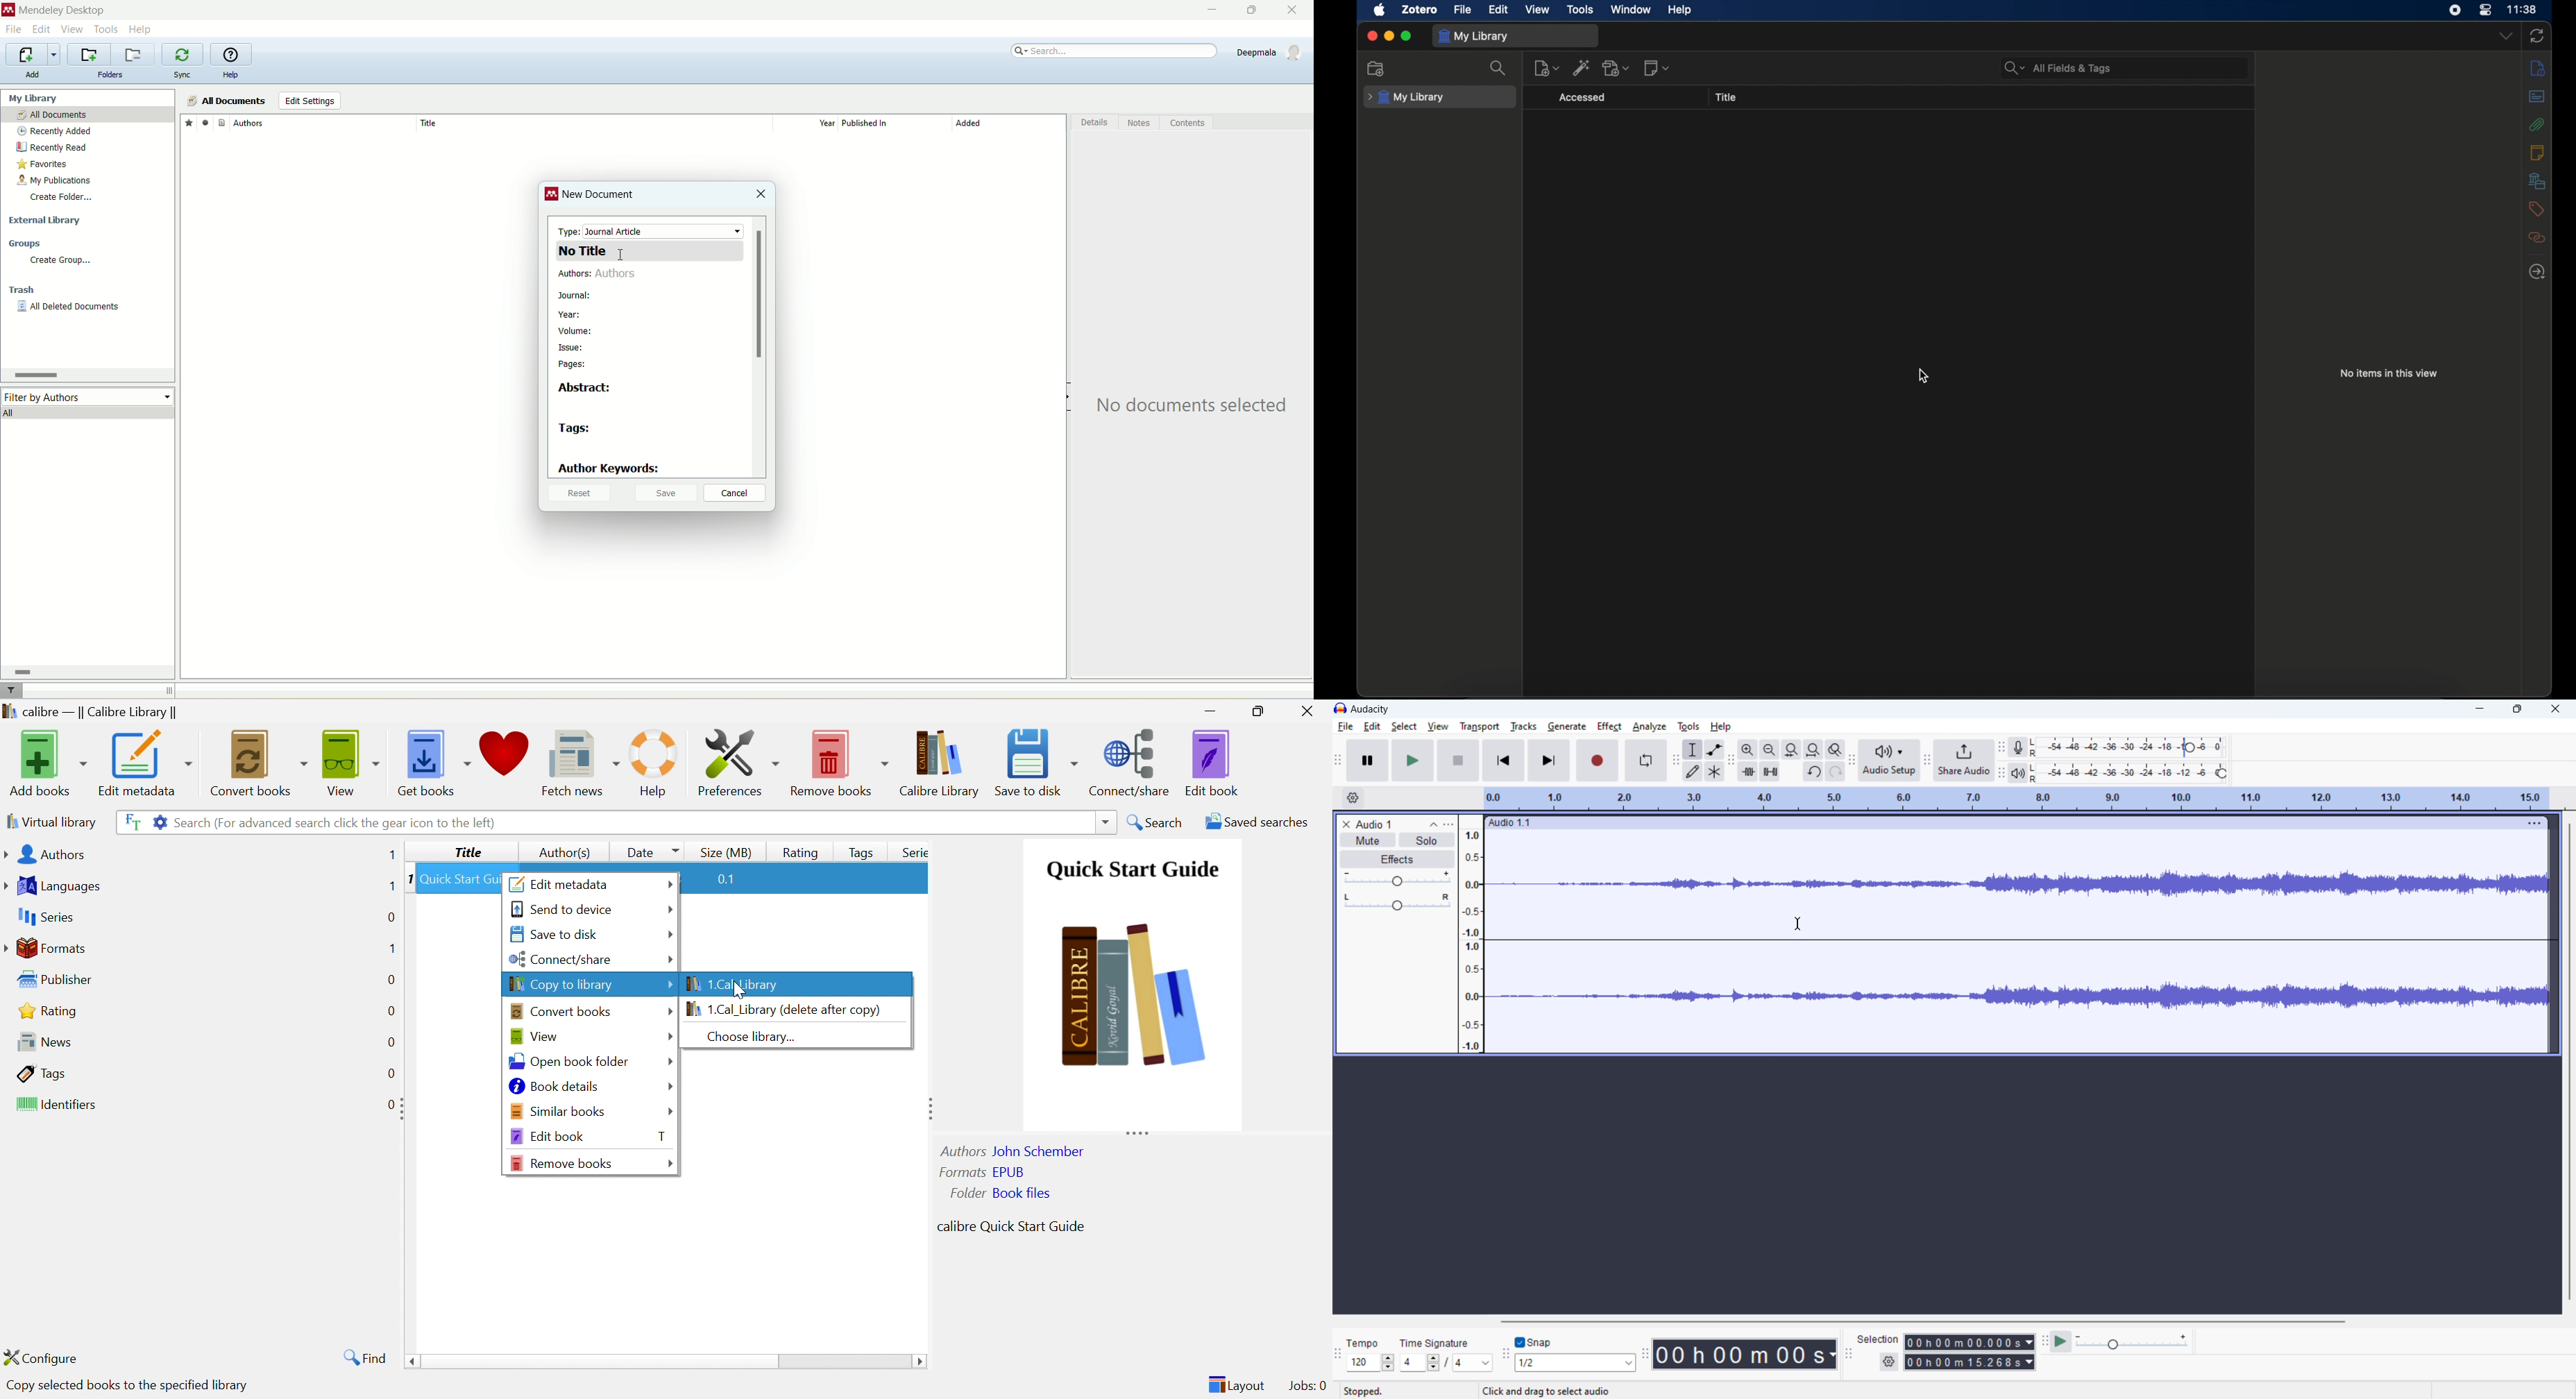 This screenshot has height=1400, width=2576. I want to click on help, so click(142, 29).